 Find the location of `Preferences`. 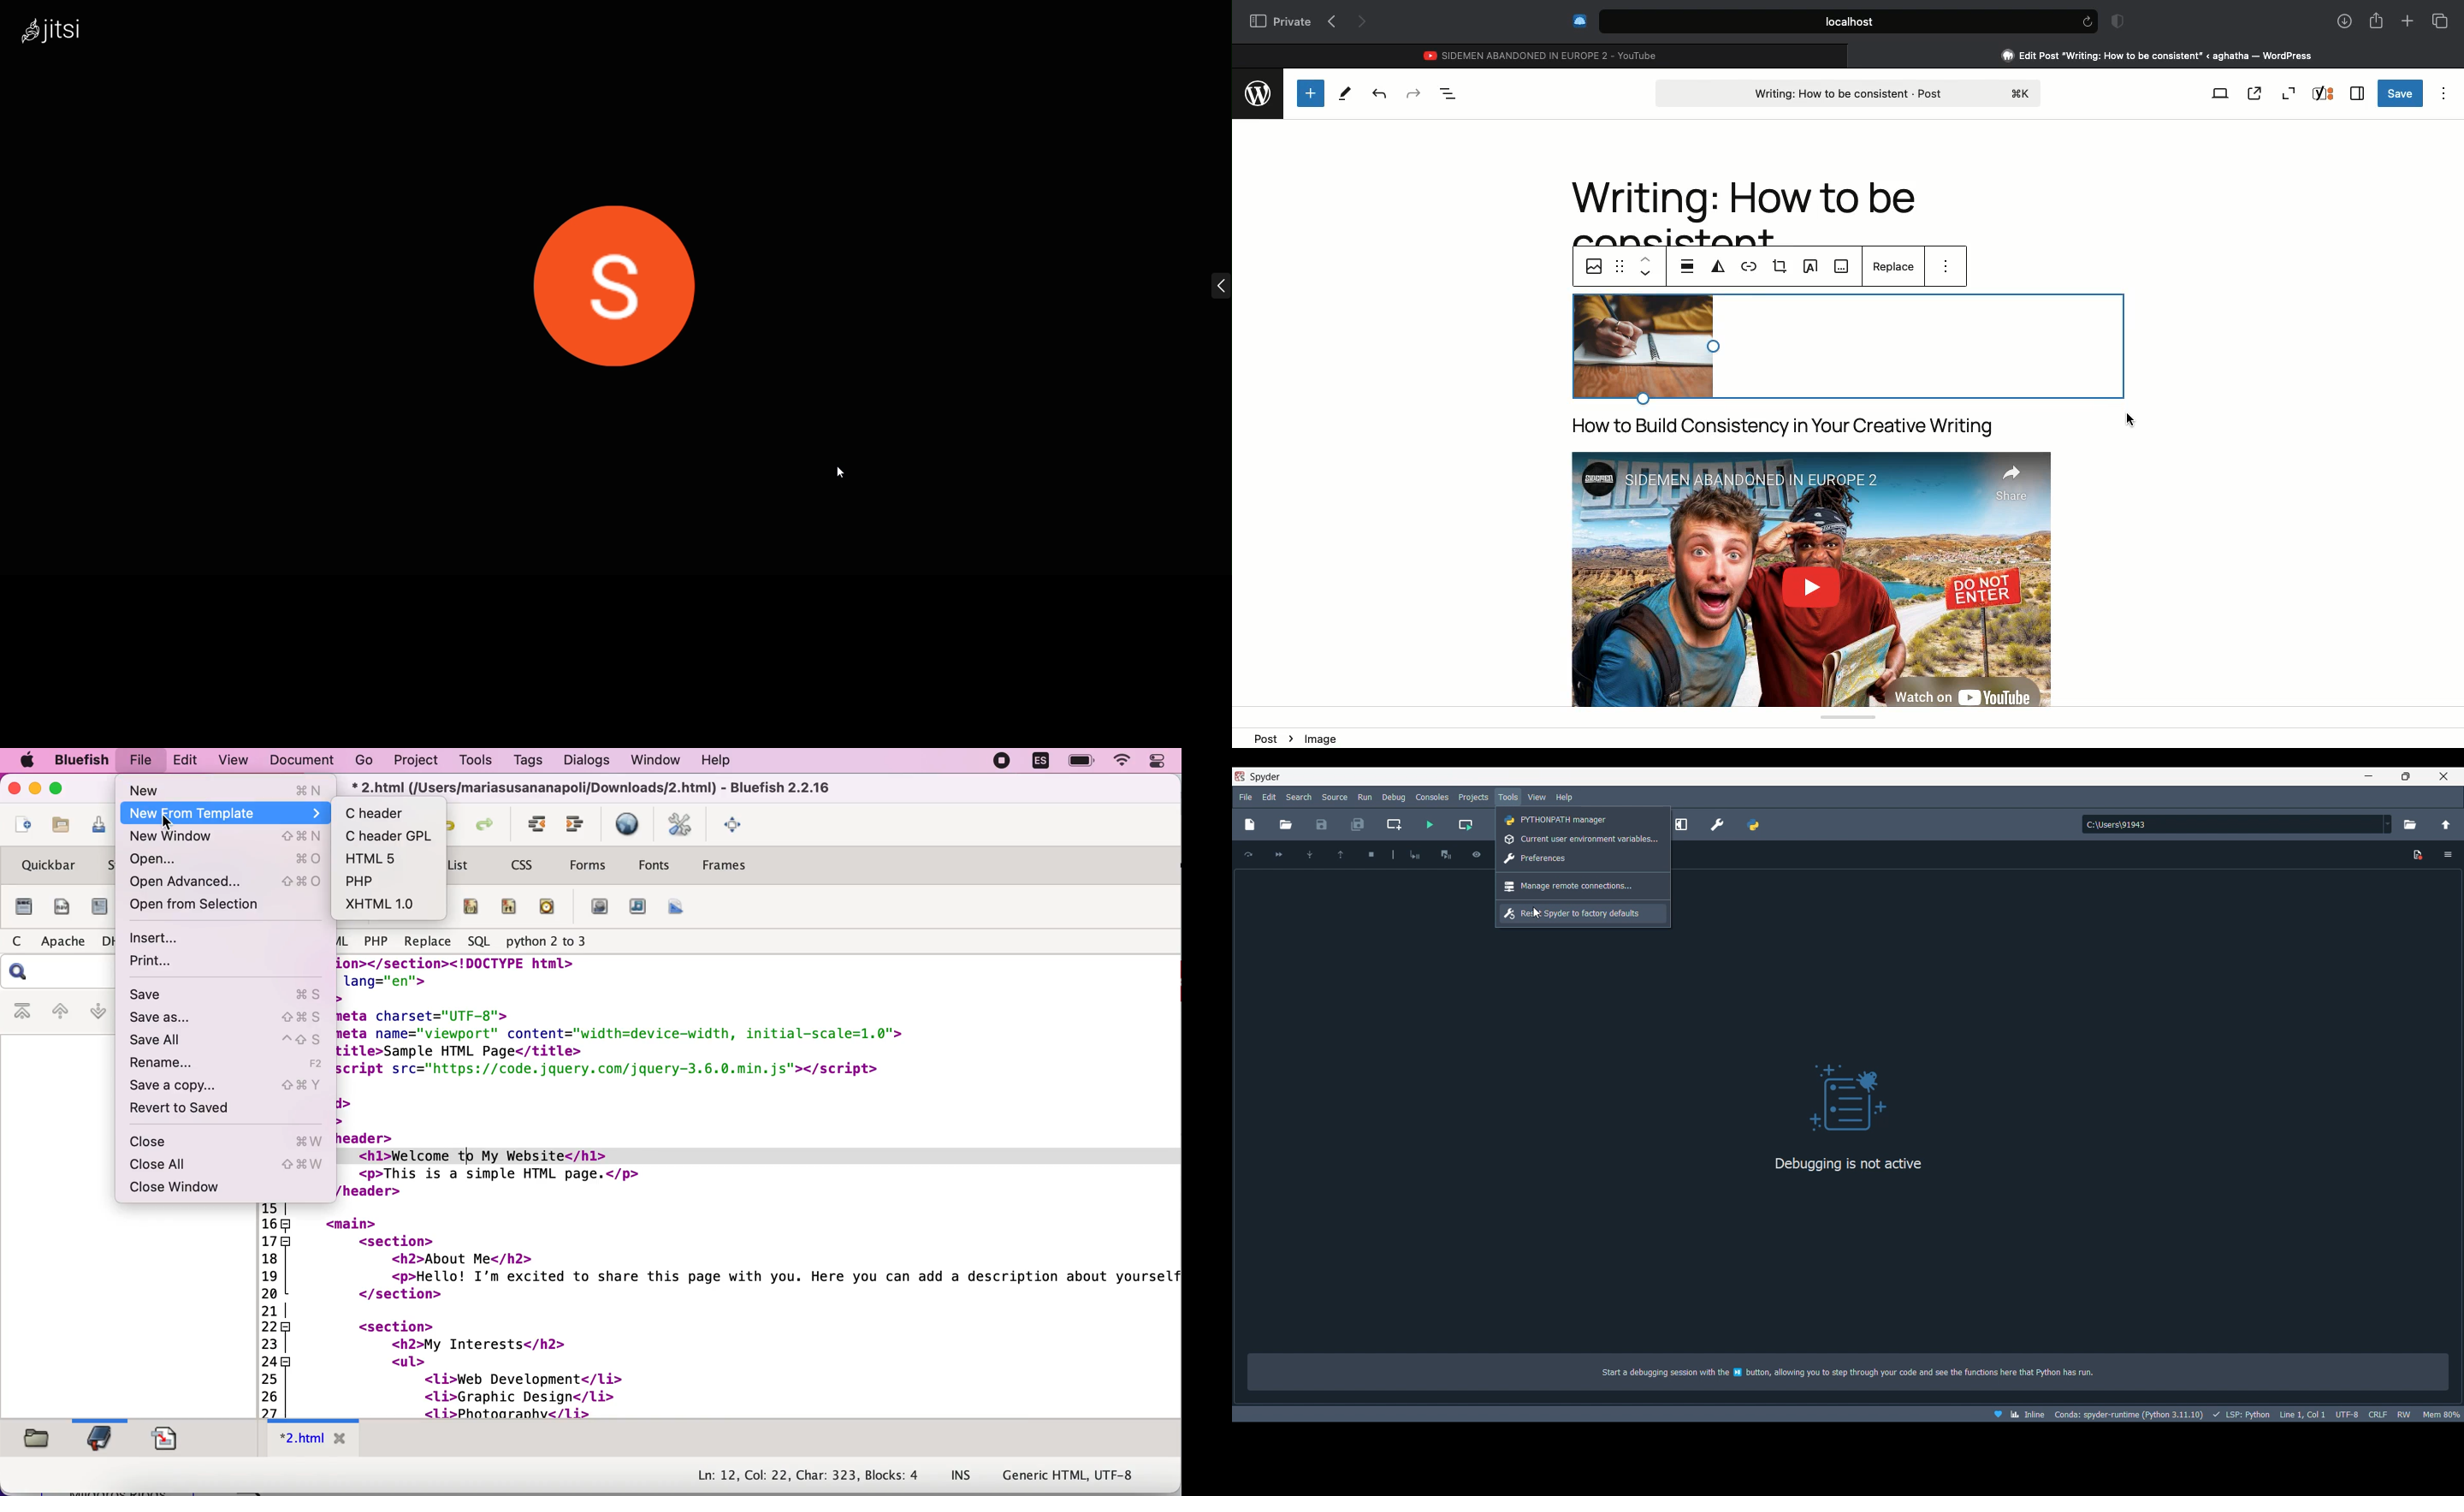

Preferences is located at coordinates (1716, 824).